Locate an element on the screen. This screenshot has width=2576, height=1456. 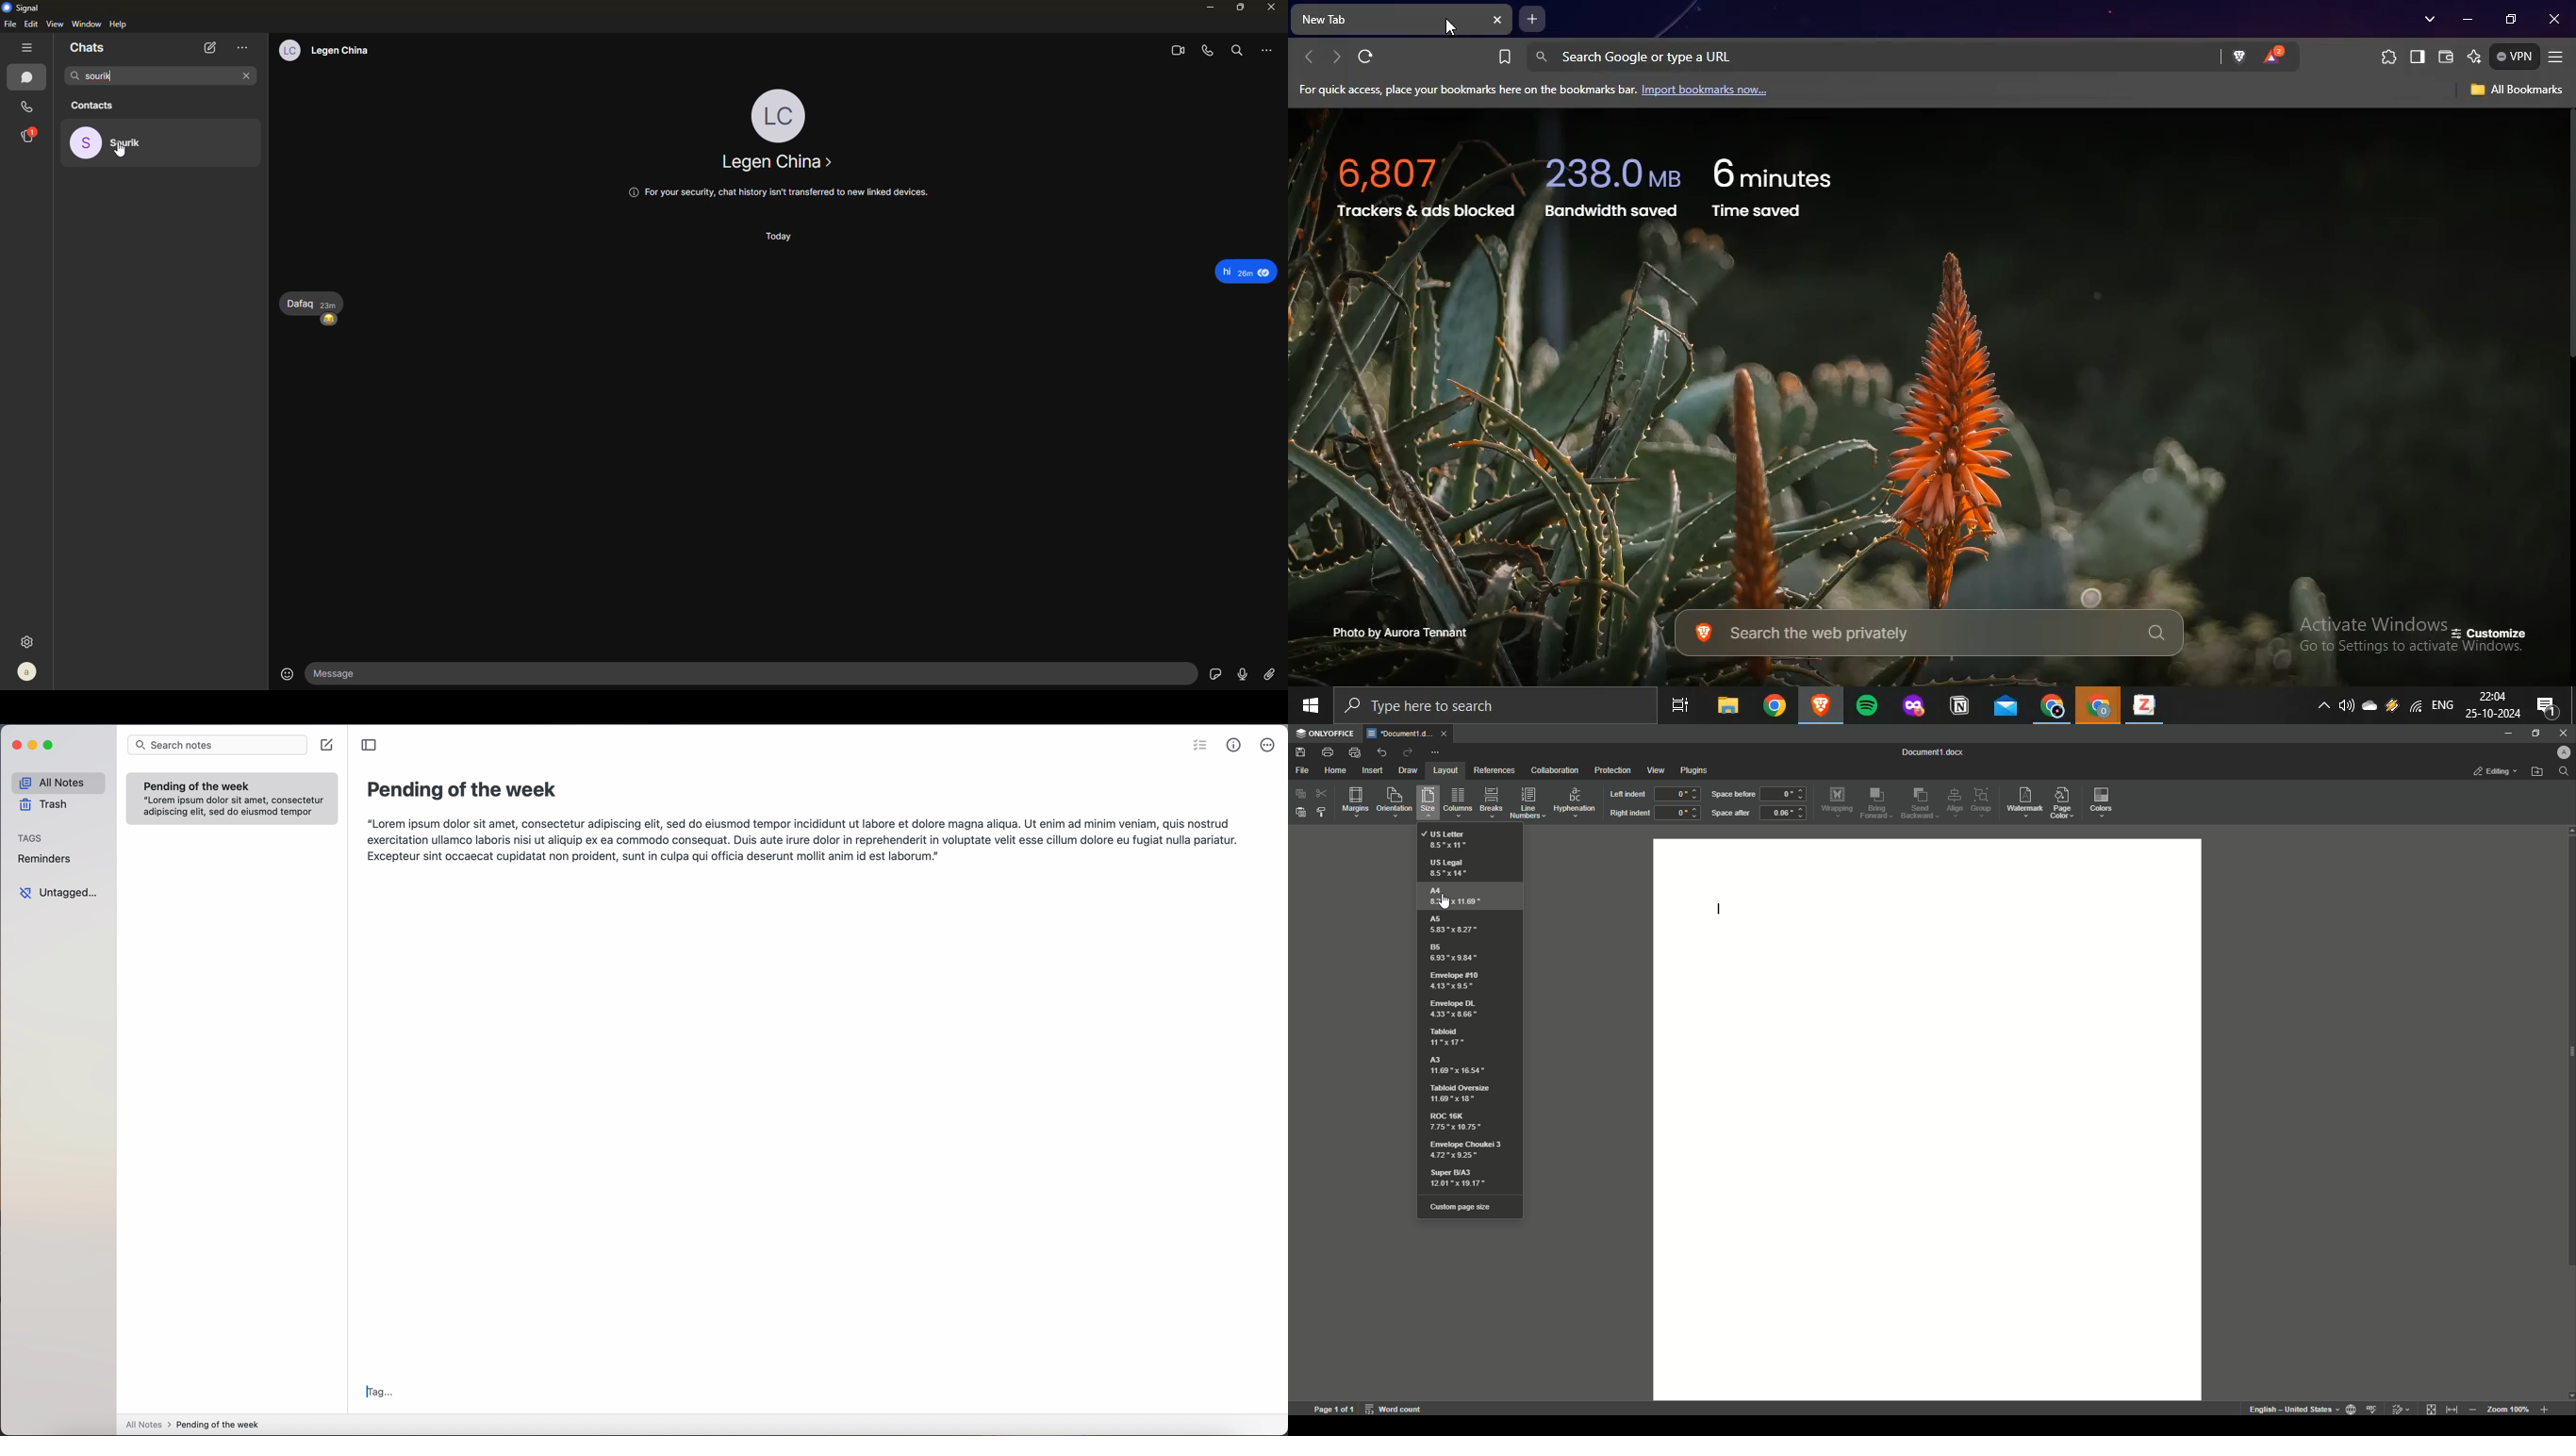
signal is located at coordinates (25, 8).